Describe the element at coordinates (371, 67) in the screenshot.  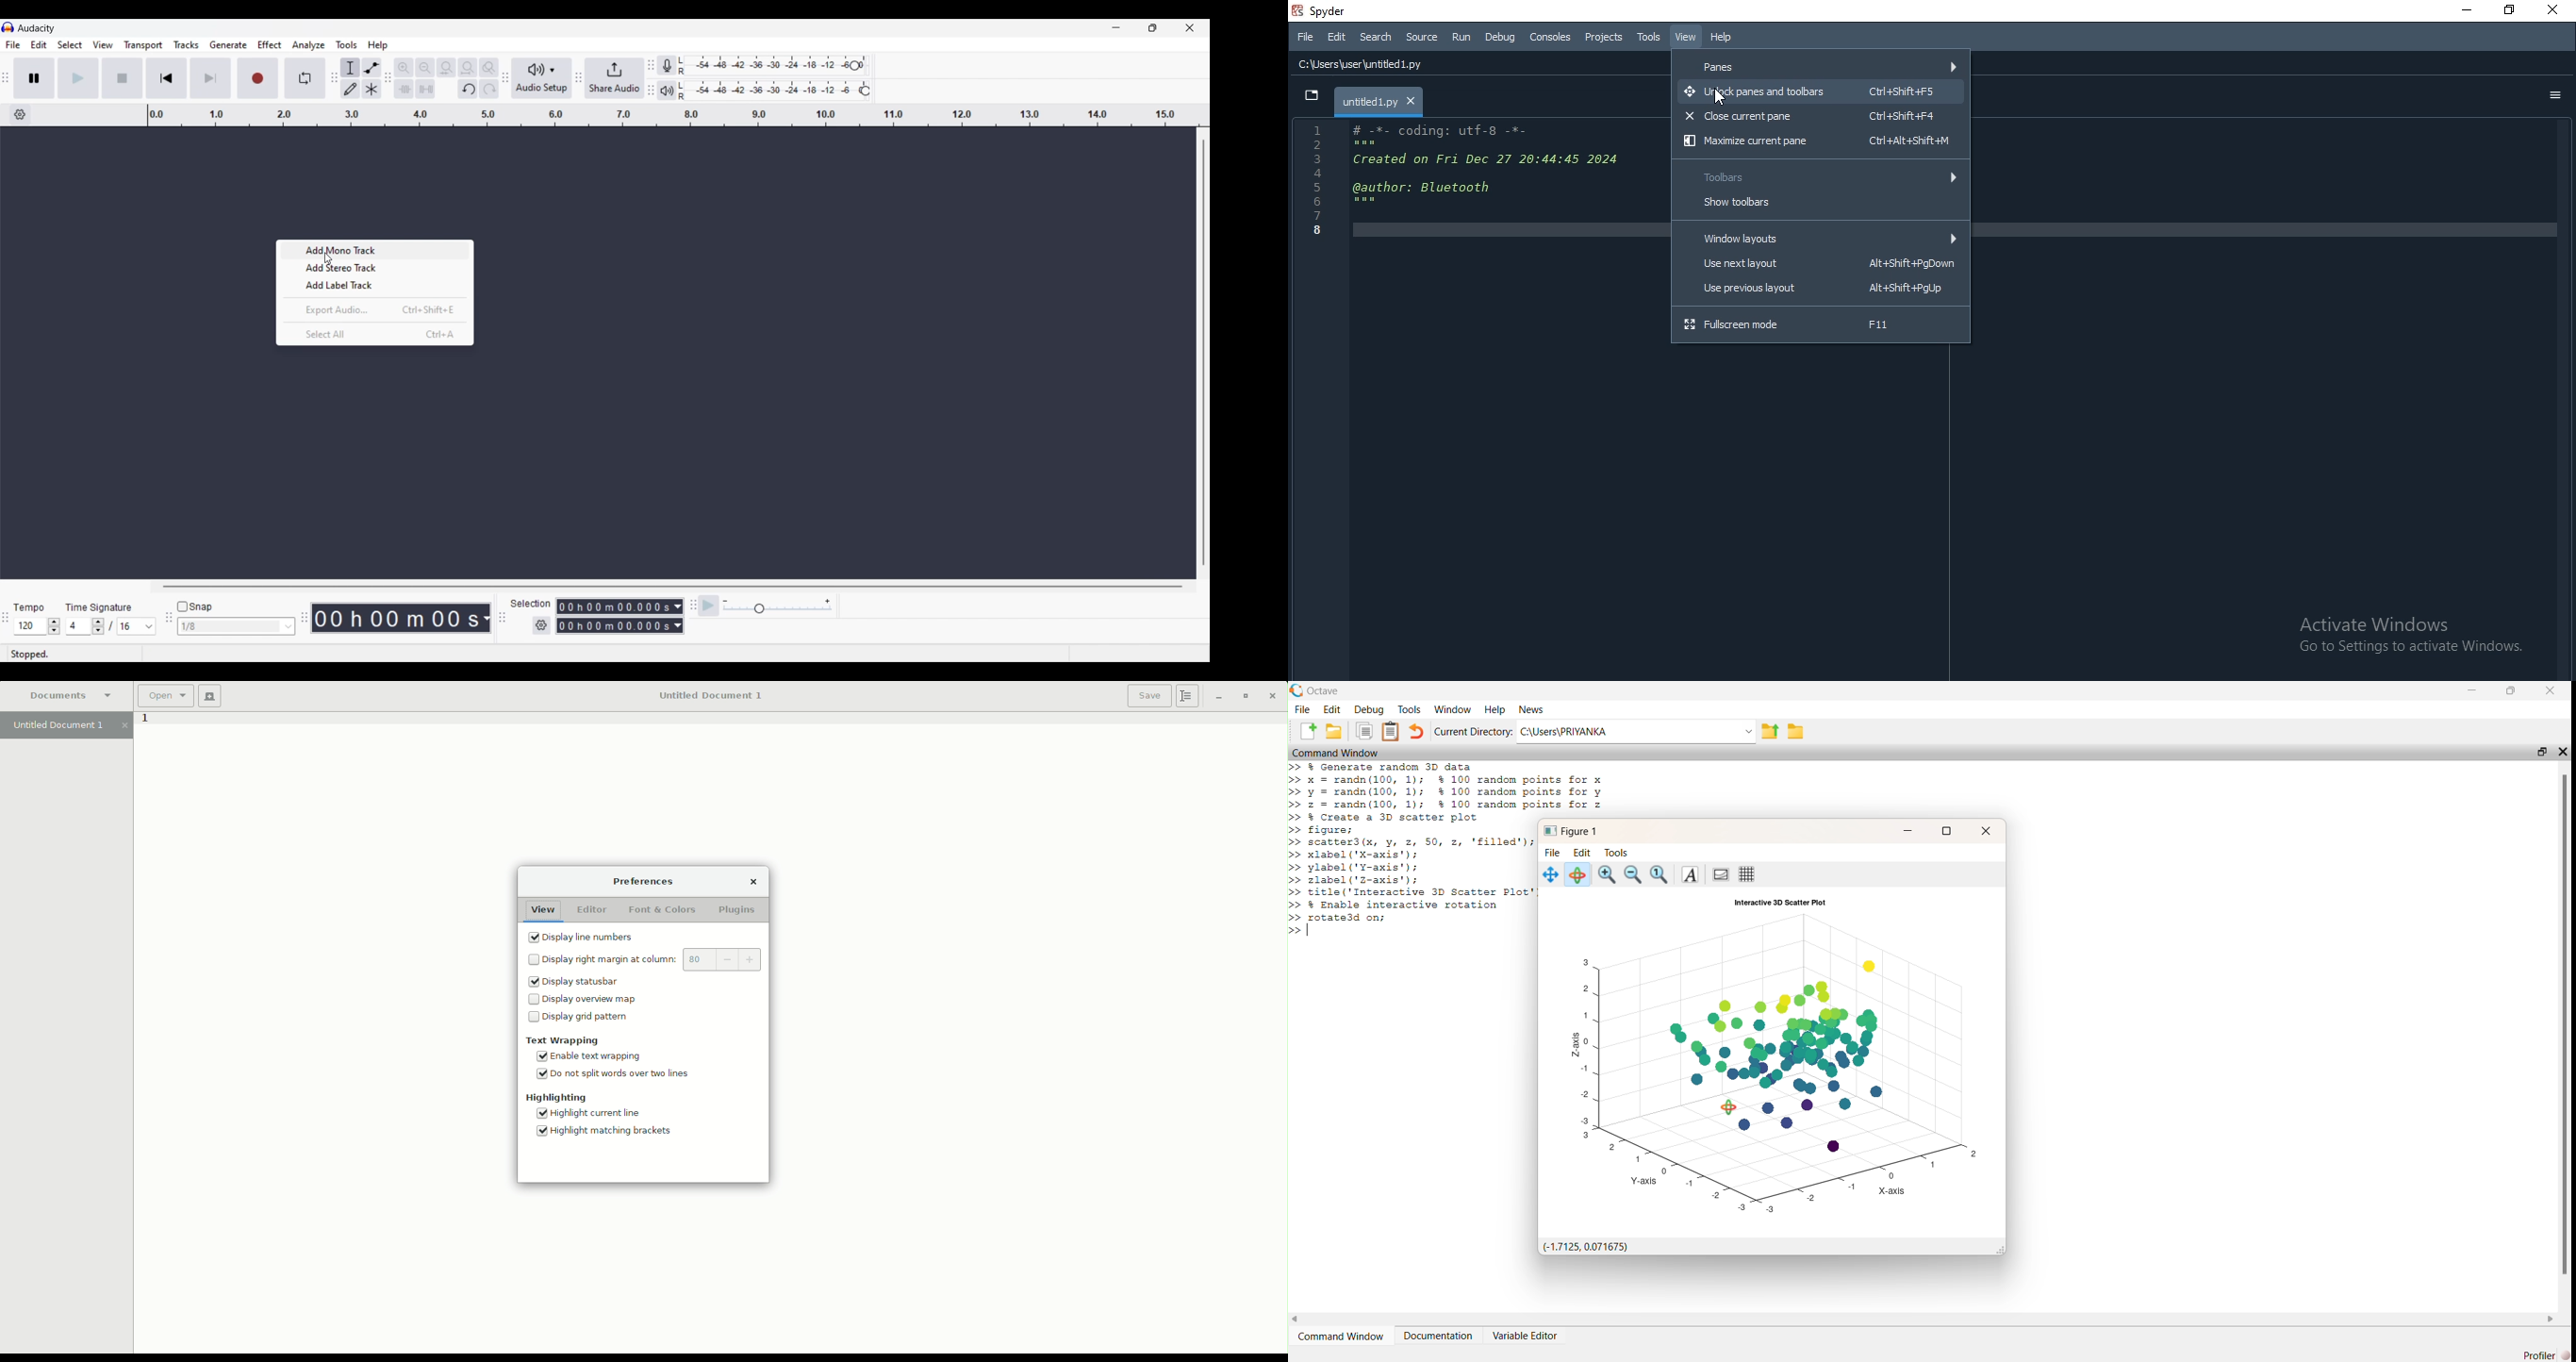
I see `Envelop tool` at that location.